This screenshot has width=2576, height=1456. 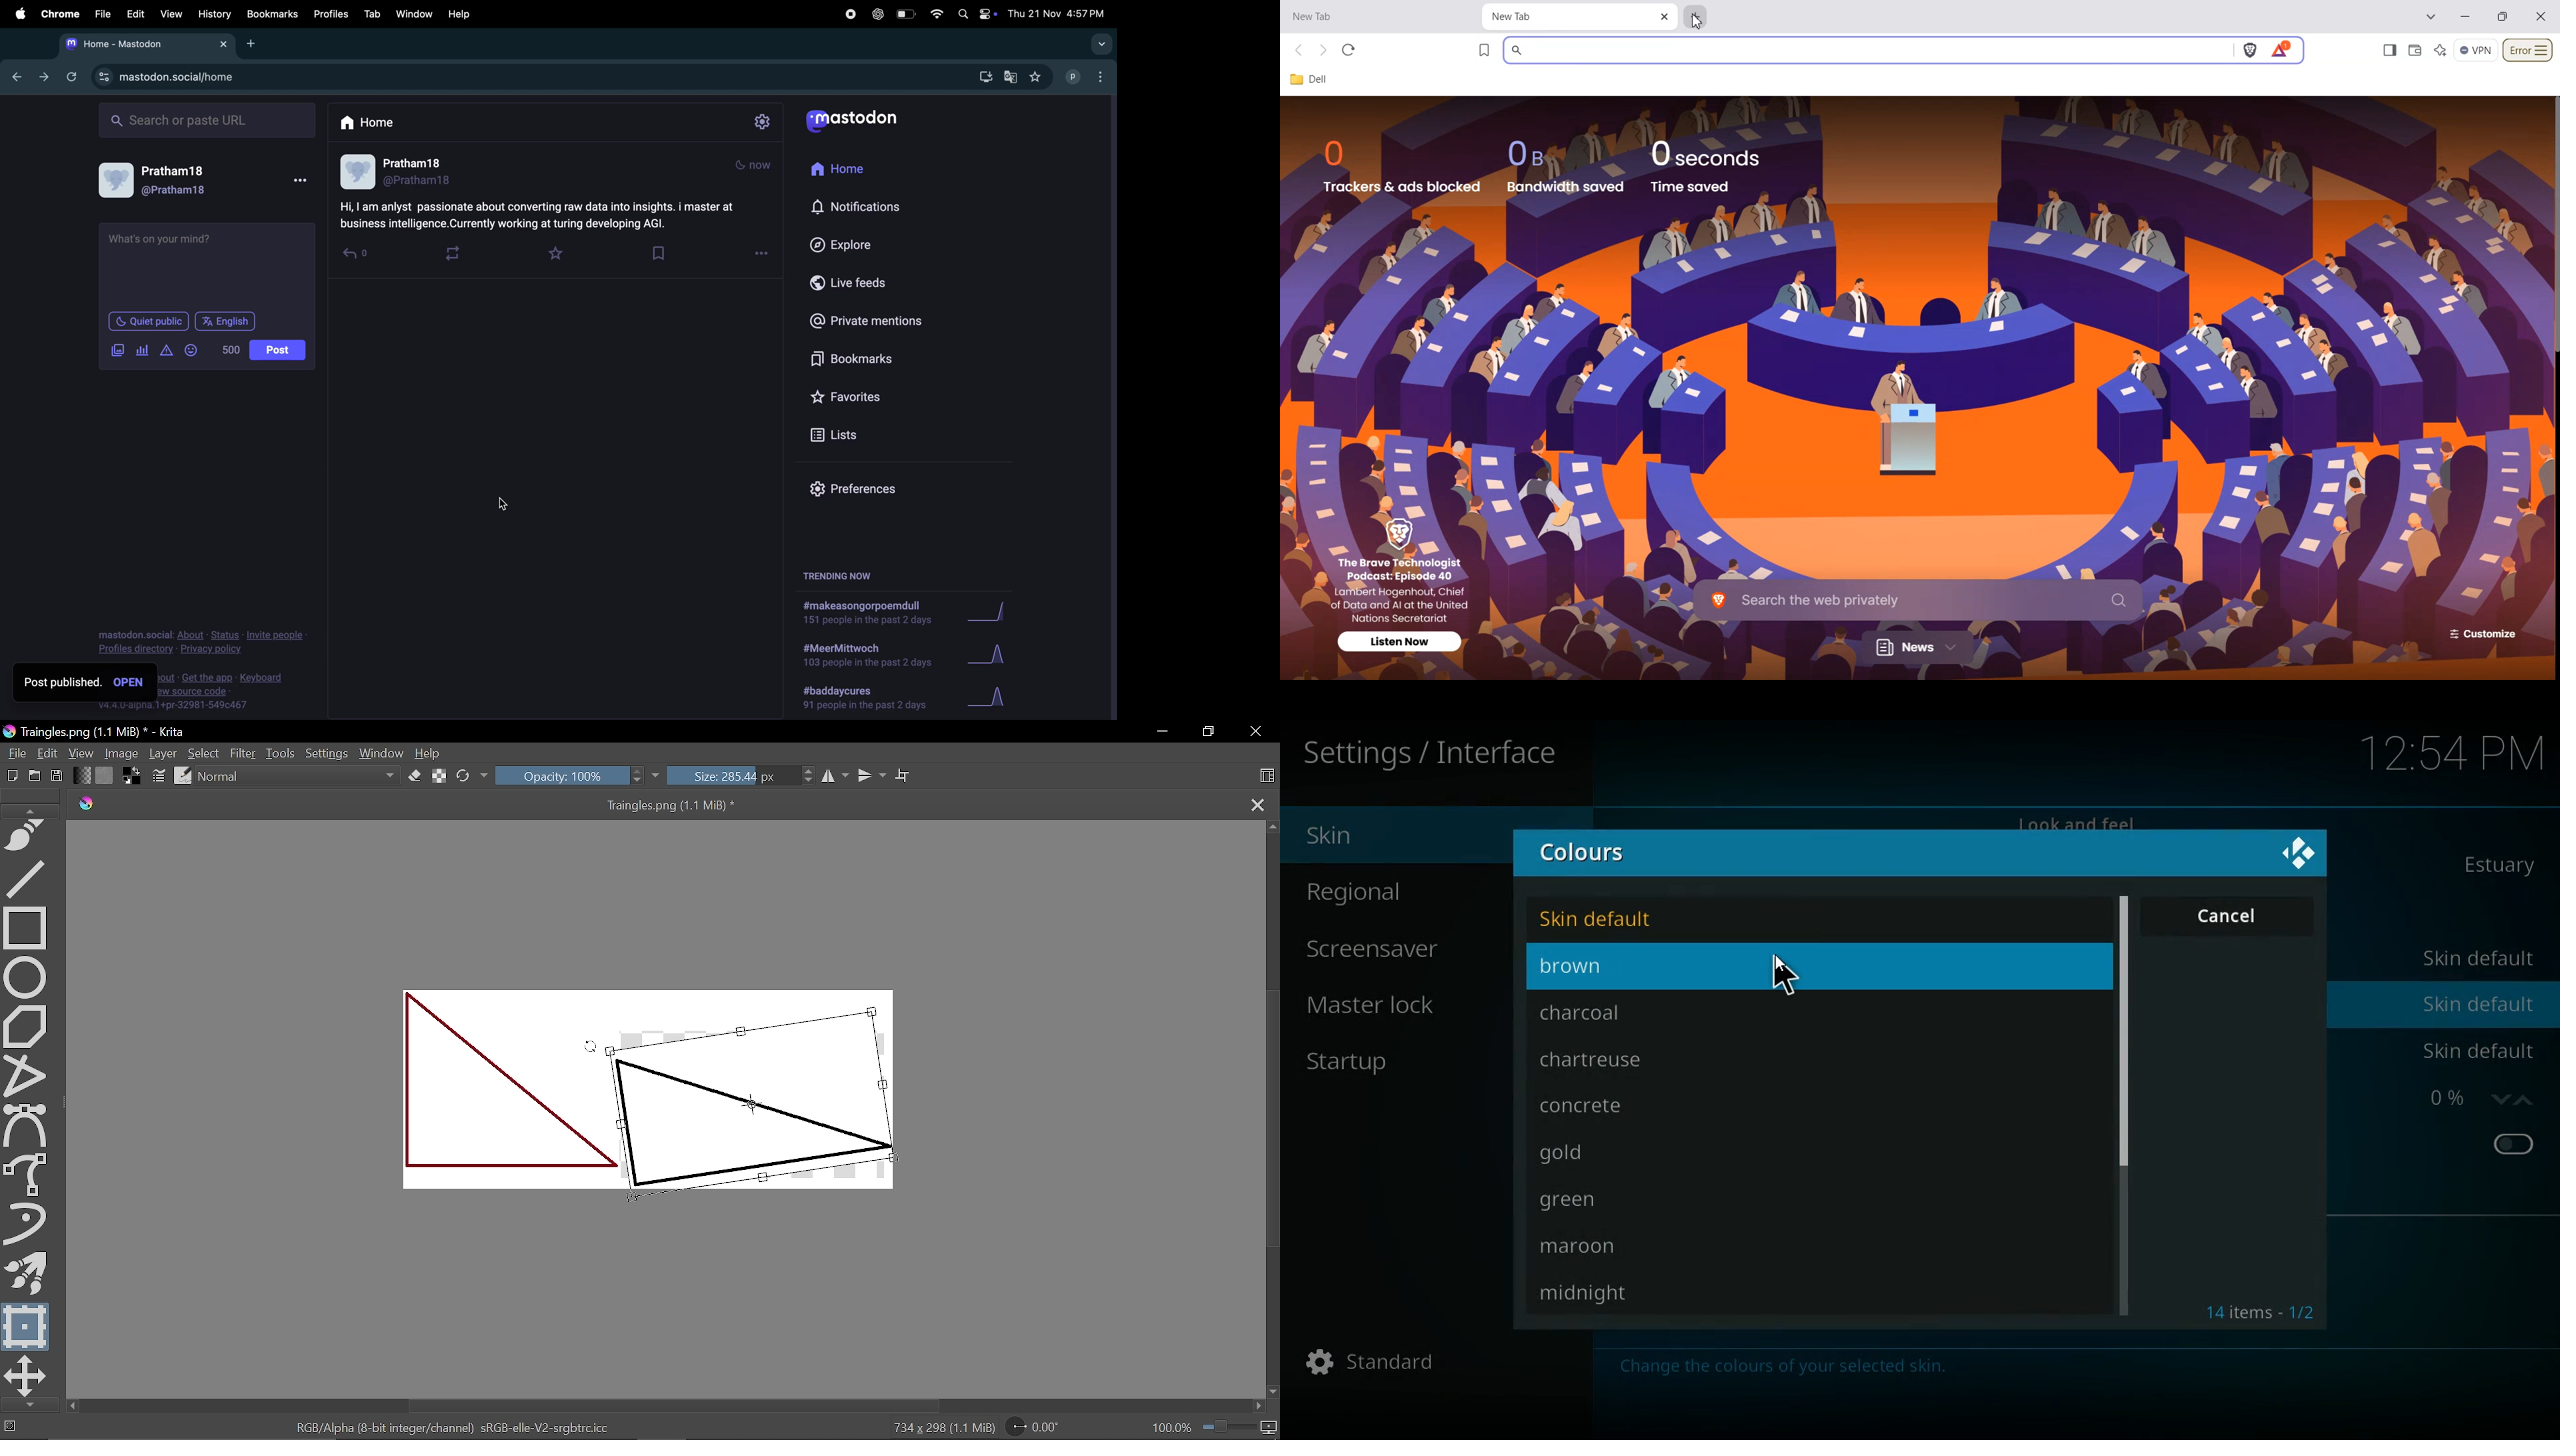 What do you see at coordinates (273, 15) in the screenshot?
I see `bookmarks` at bounding box center [273, 15].